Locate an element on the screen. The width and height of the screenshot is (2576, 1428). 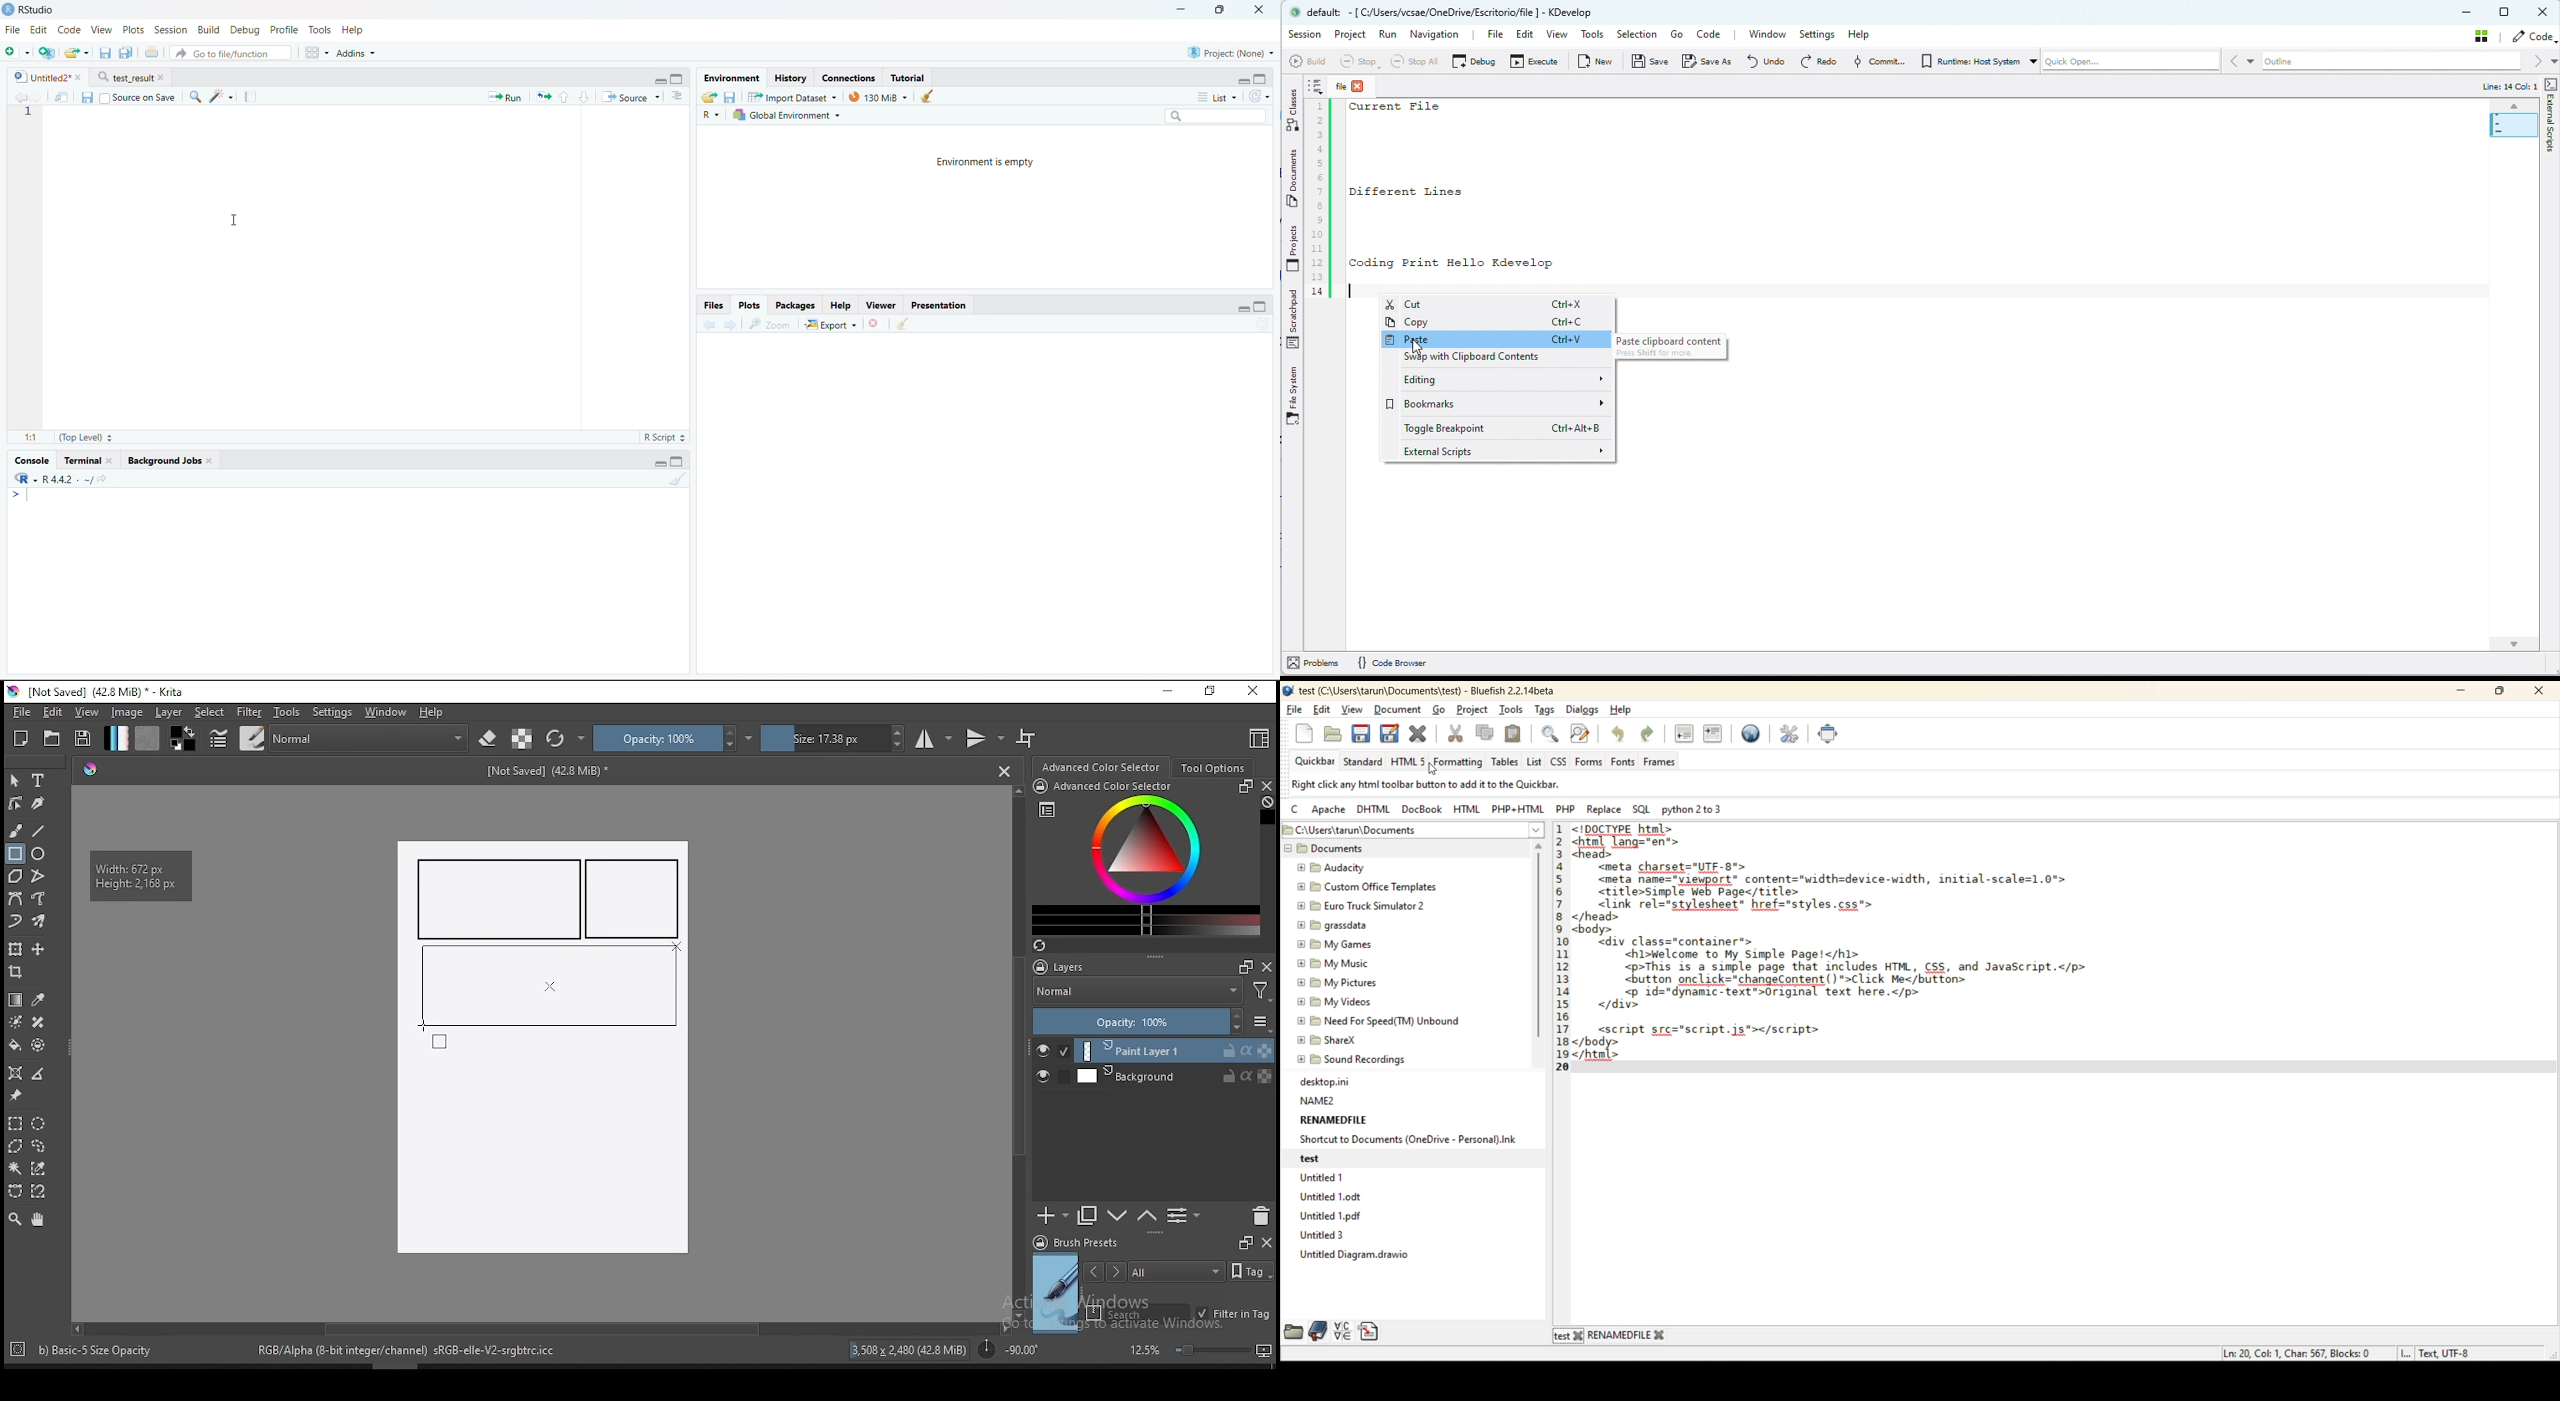
polygon selection tool is located at coordinates (16, 1146).